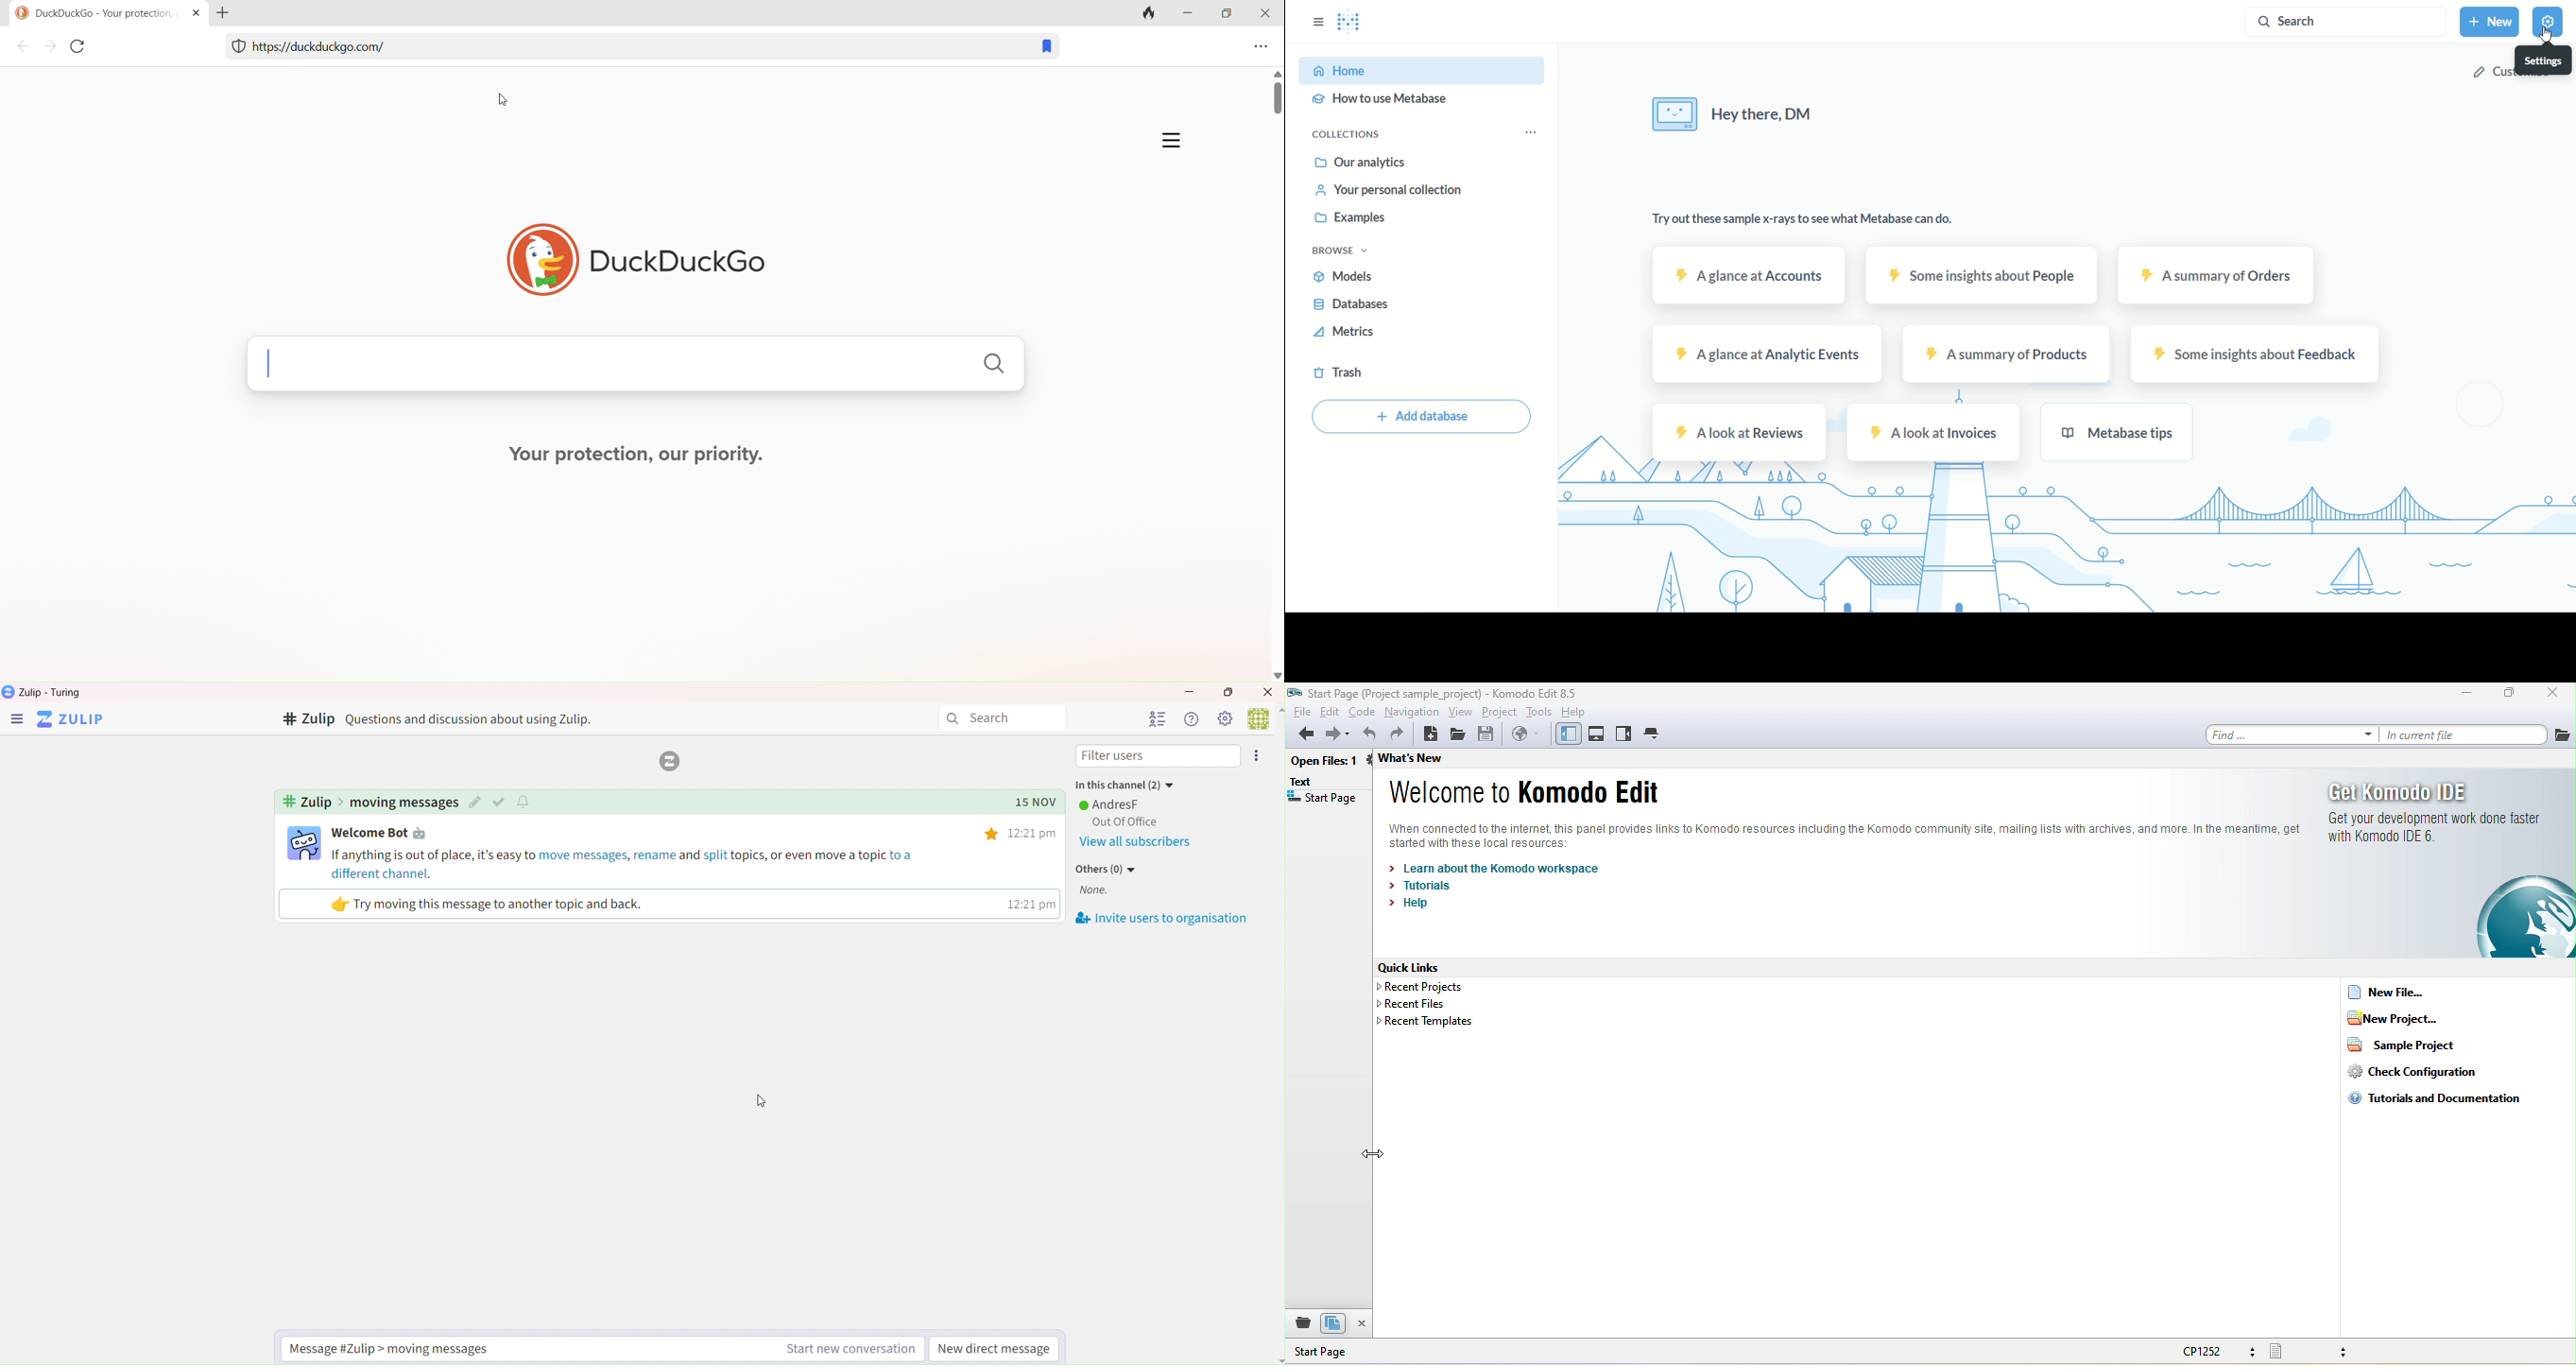 Image resolution: width=2576 pixels, height=1372 pixels. What do you see at coordinates (1158, 756) in the screenshot?
I see `Filter Users` at bounding box center [1158, 756].